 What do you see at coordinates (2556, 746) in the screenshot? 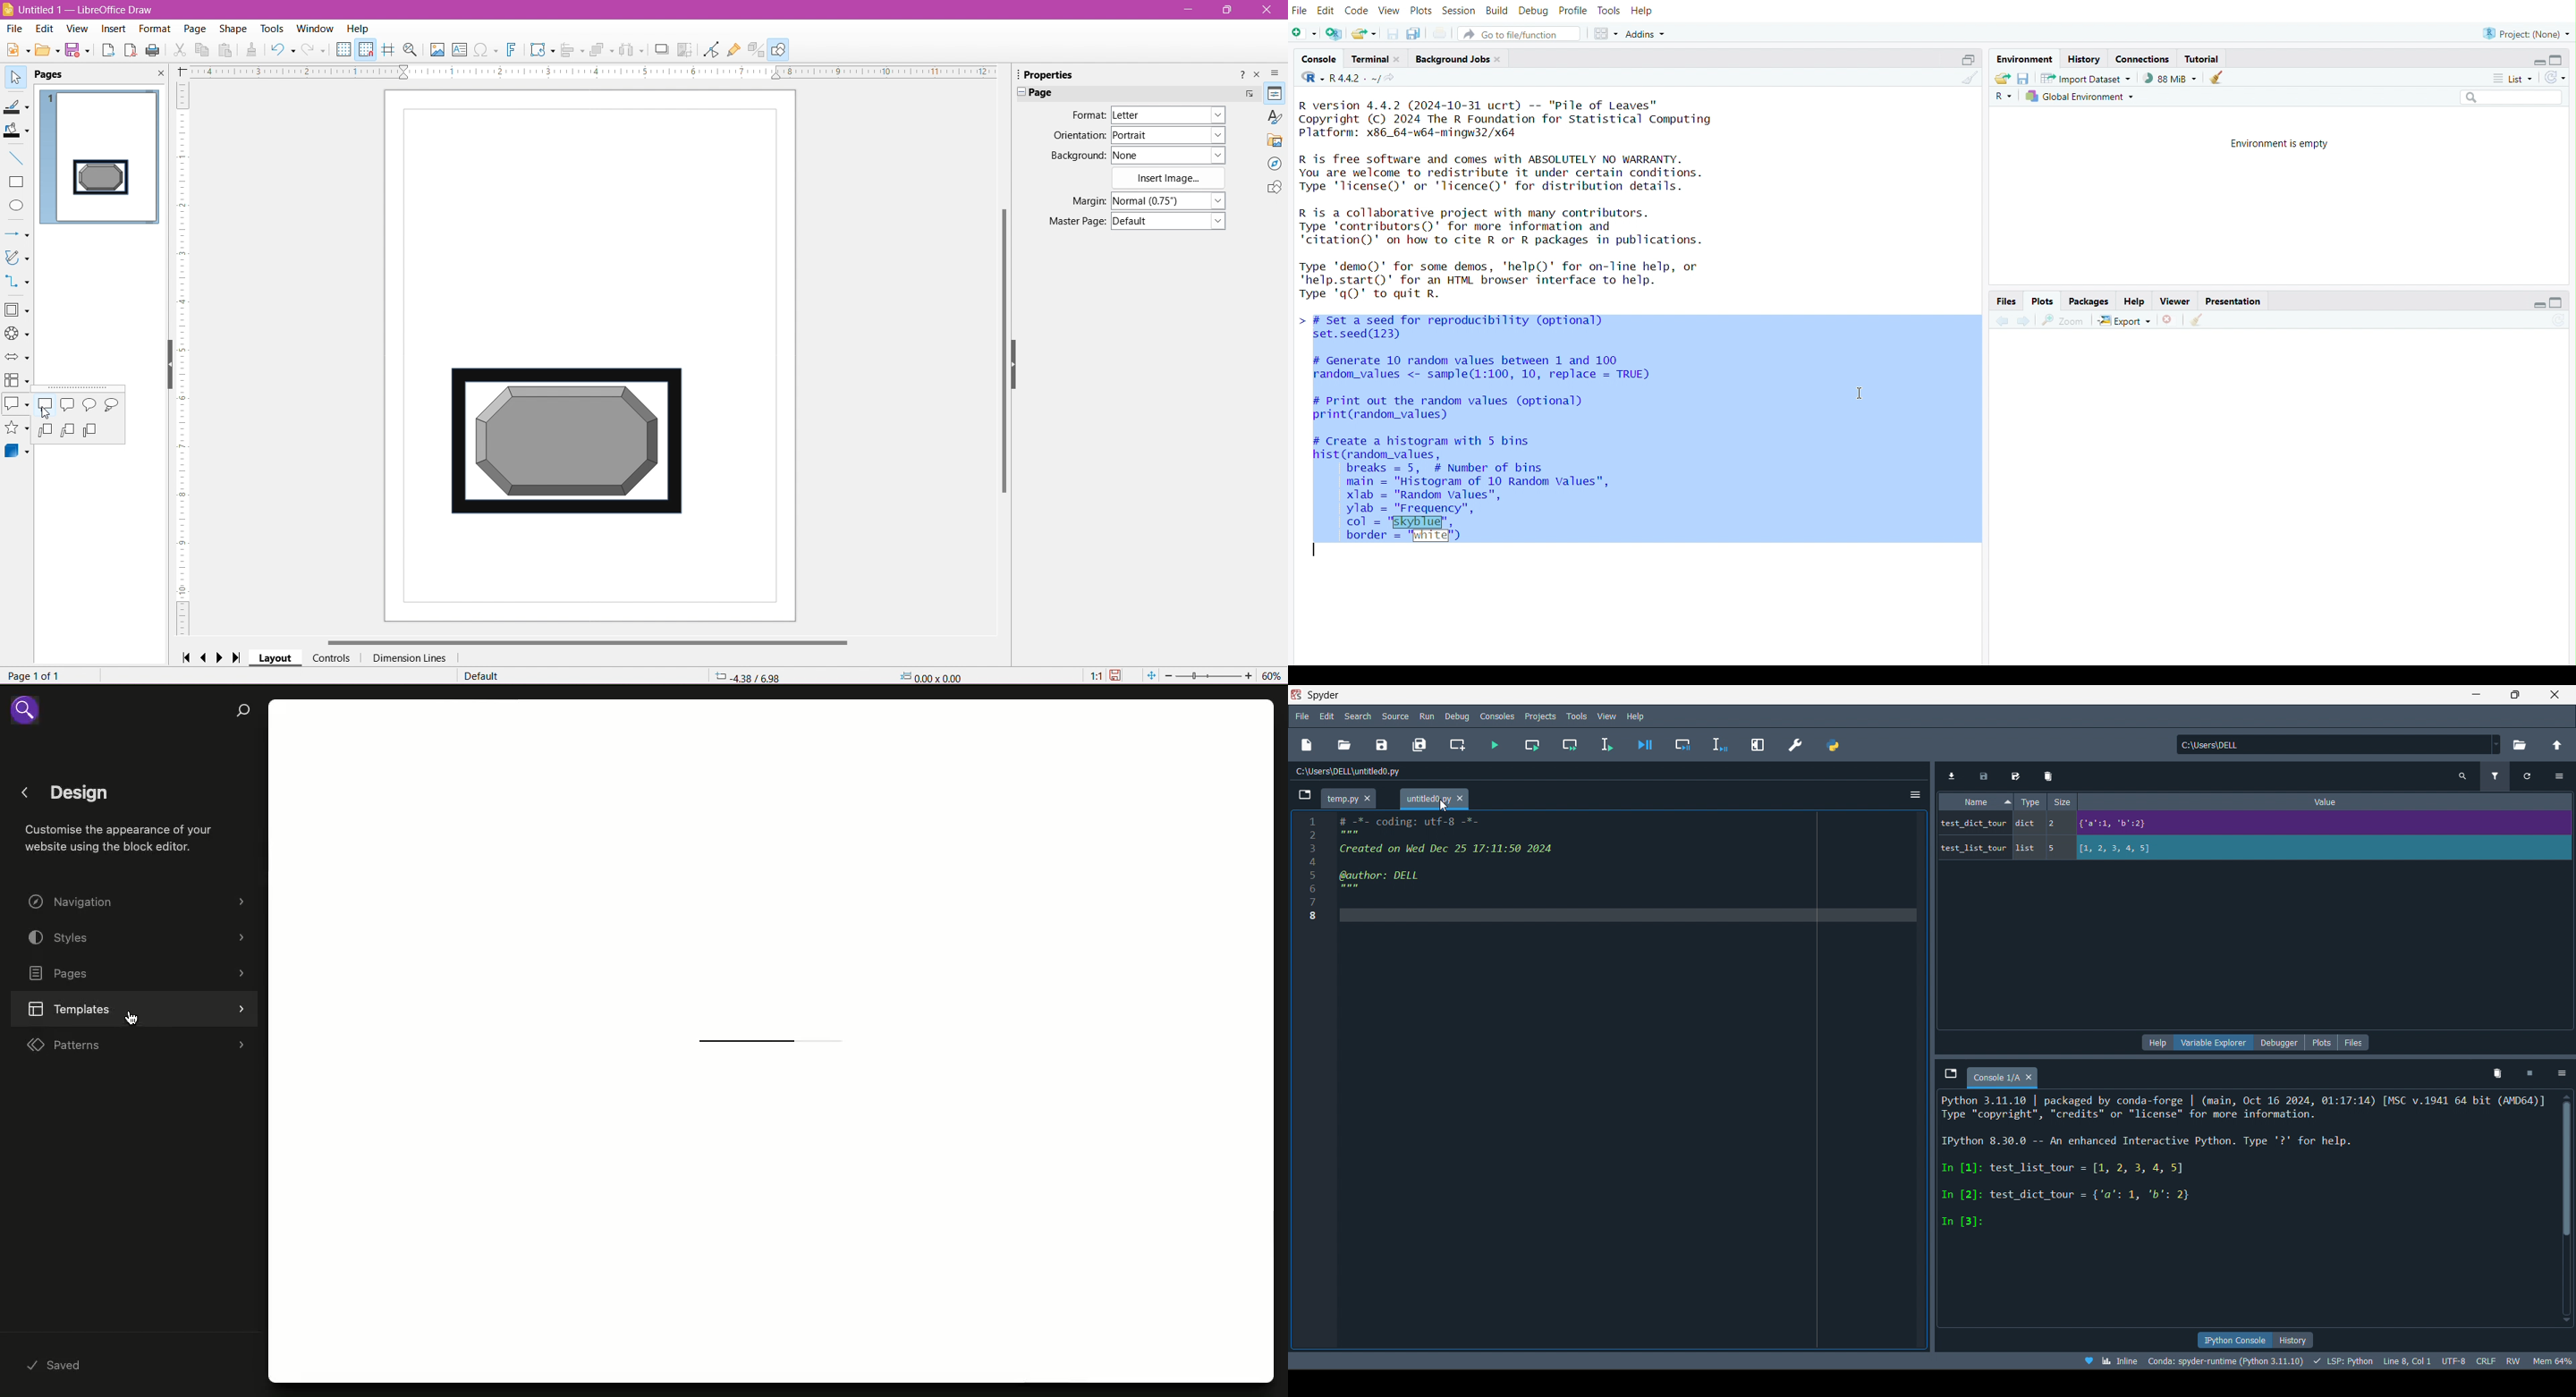
I see `change directory` at bounding box center [2556, 746].